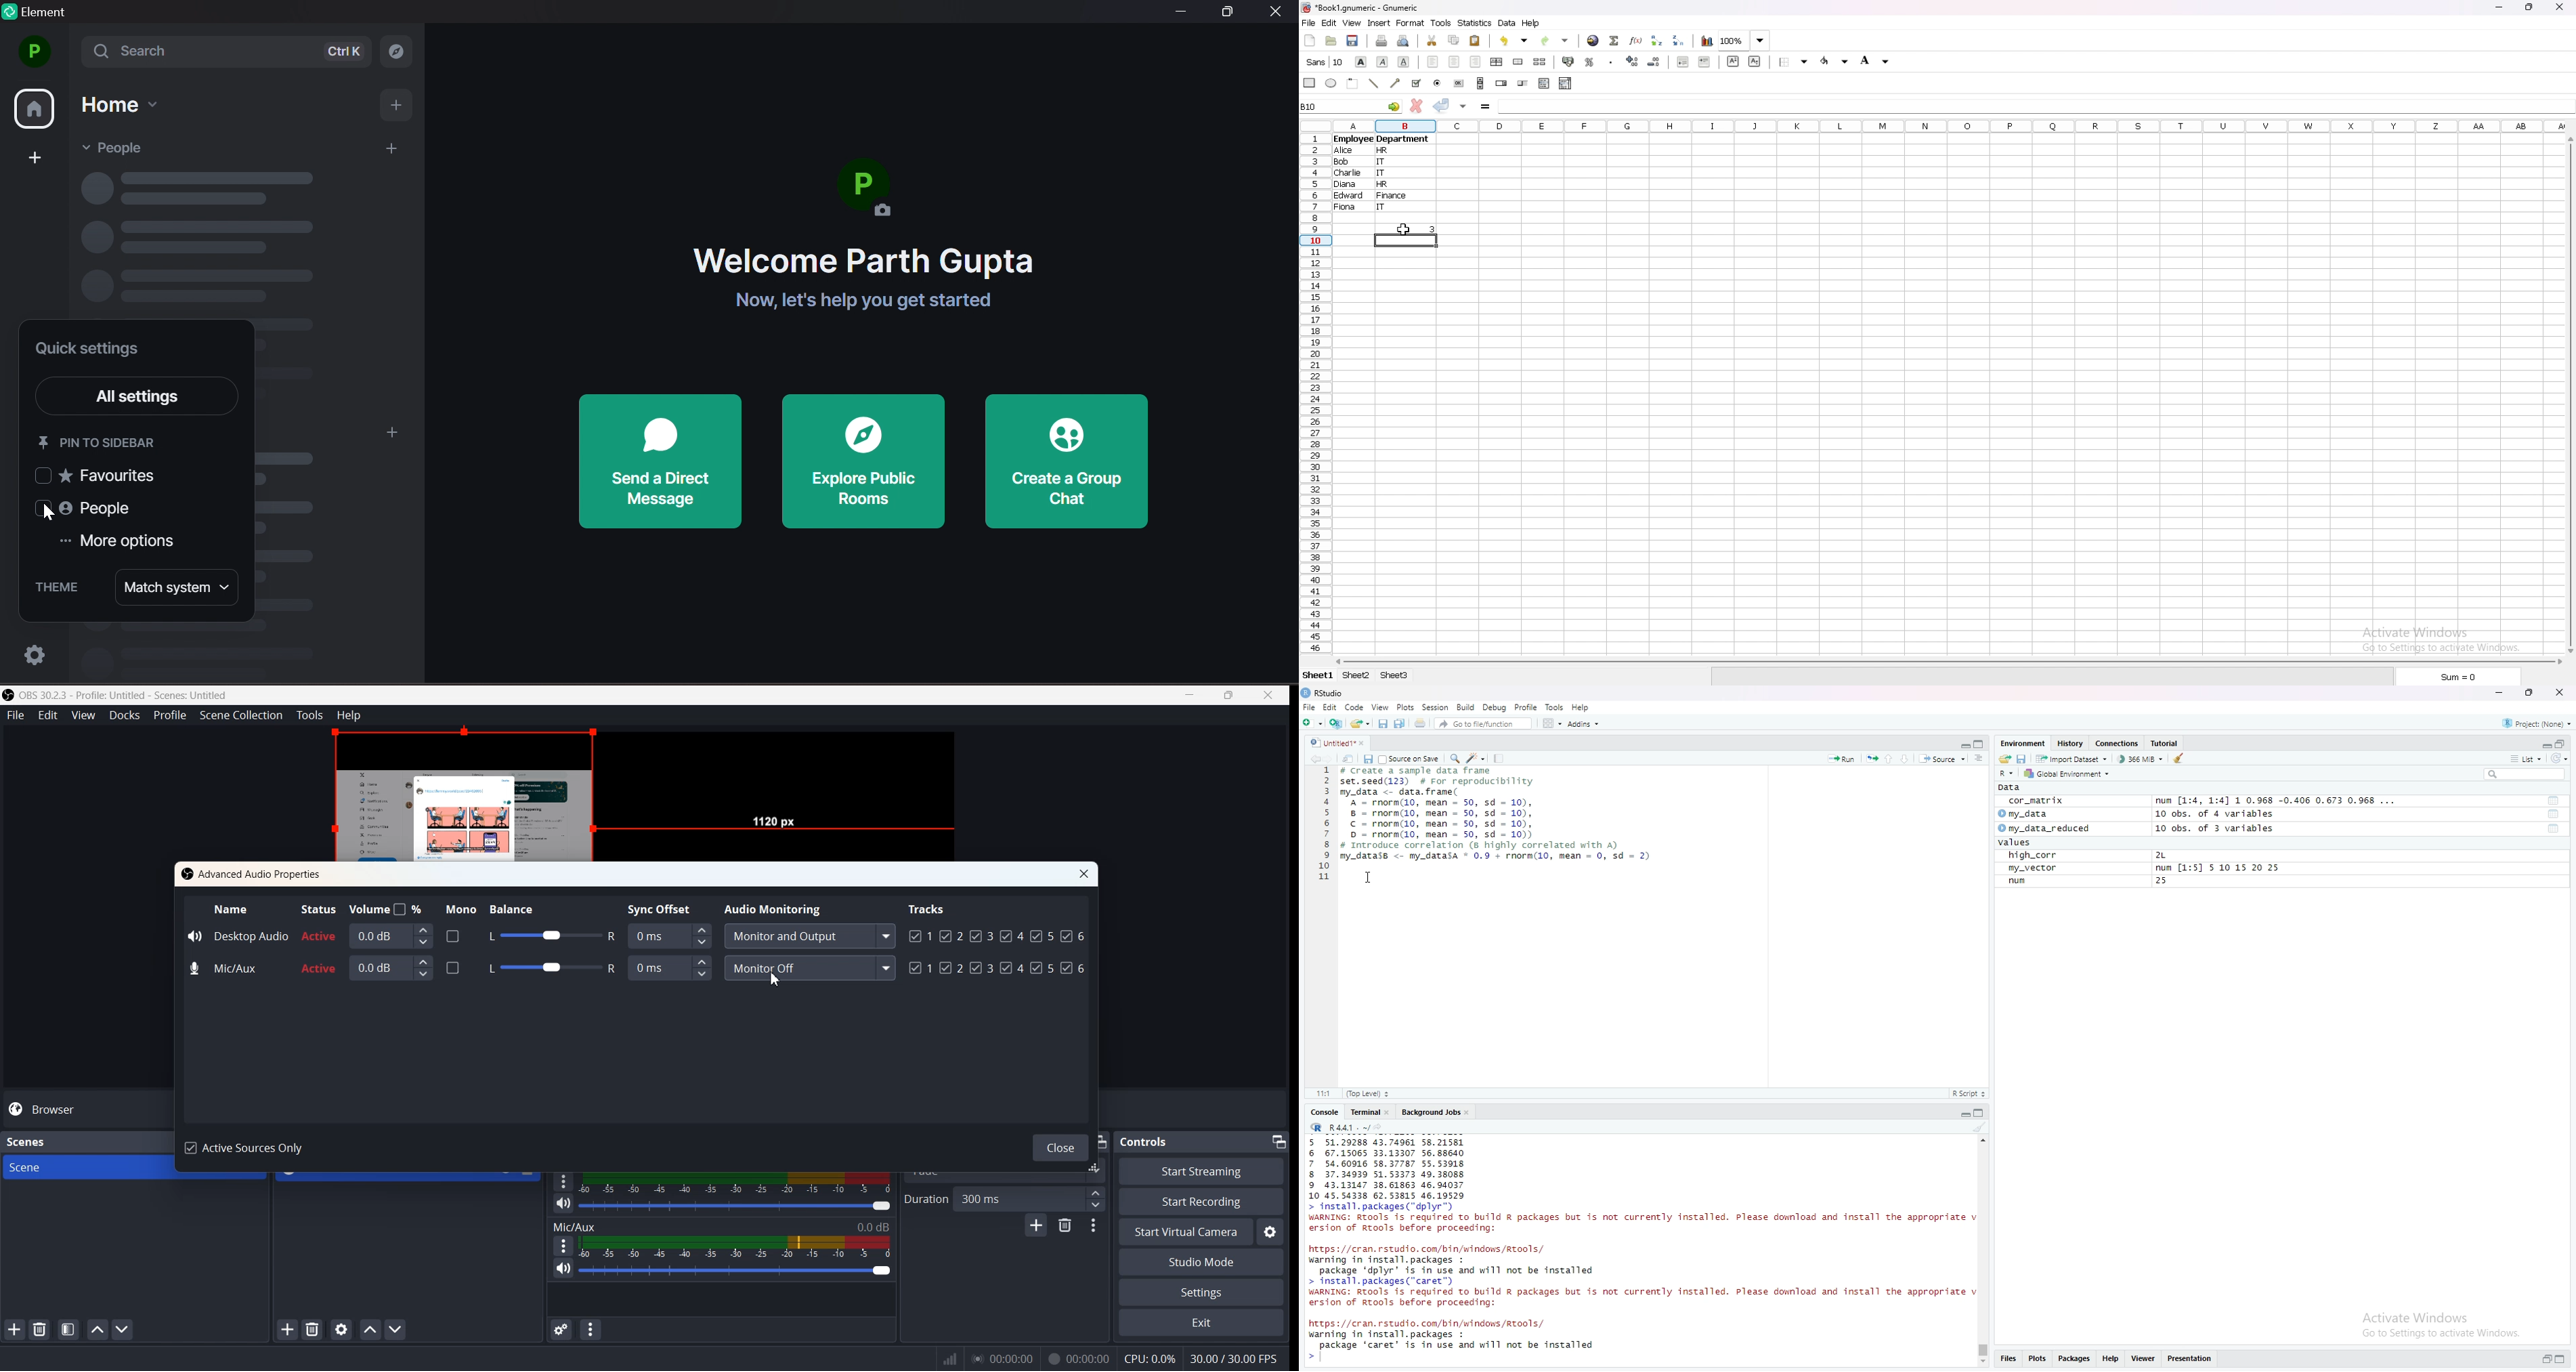 The width and height of the screenshot is (2576, 1372). What do you see at coordinates (2145, 869) in the screenshot?
I see `my_vector num [1:5] 5 10 15 20 25` at bounding box center [2145, 869].